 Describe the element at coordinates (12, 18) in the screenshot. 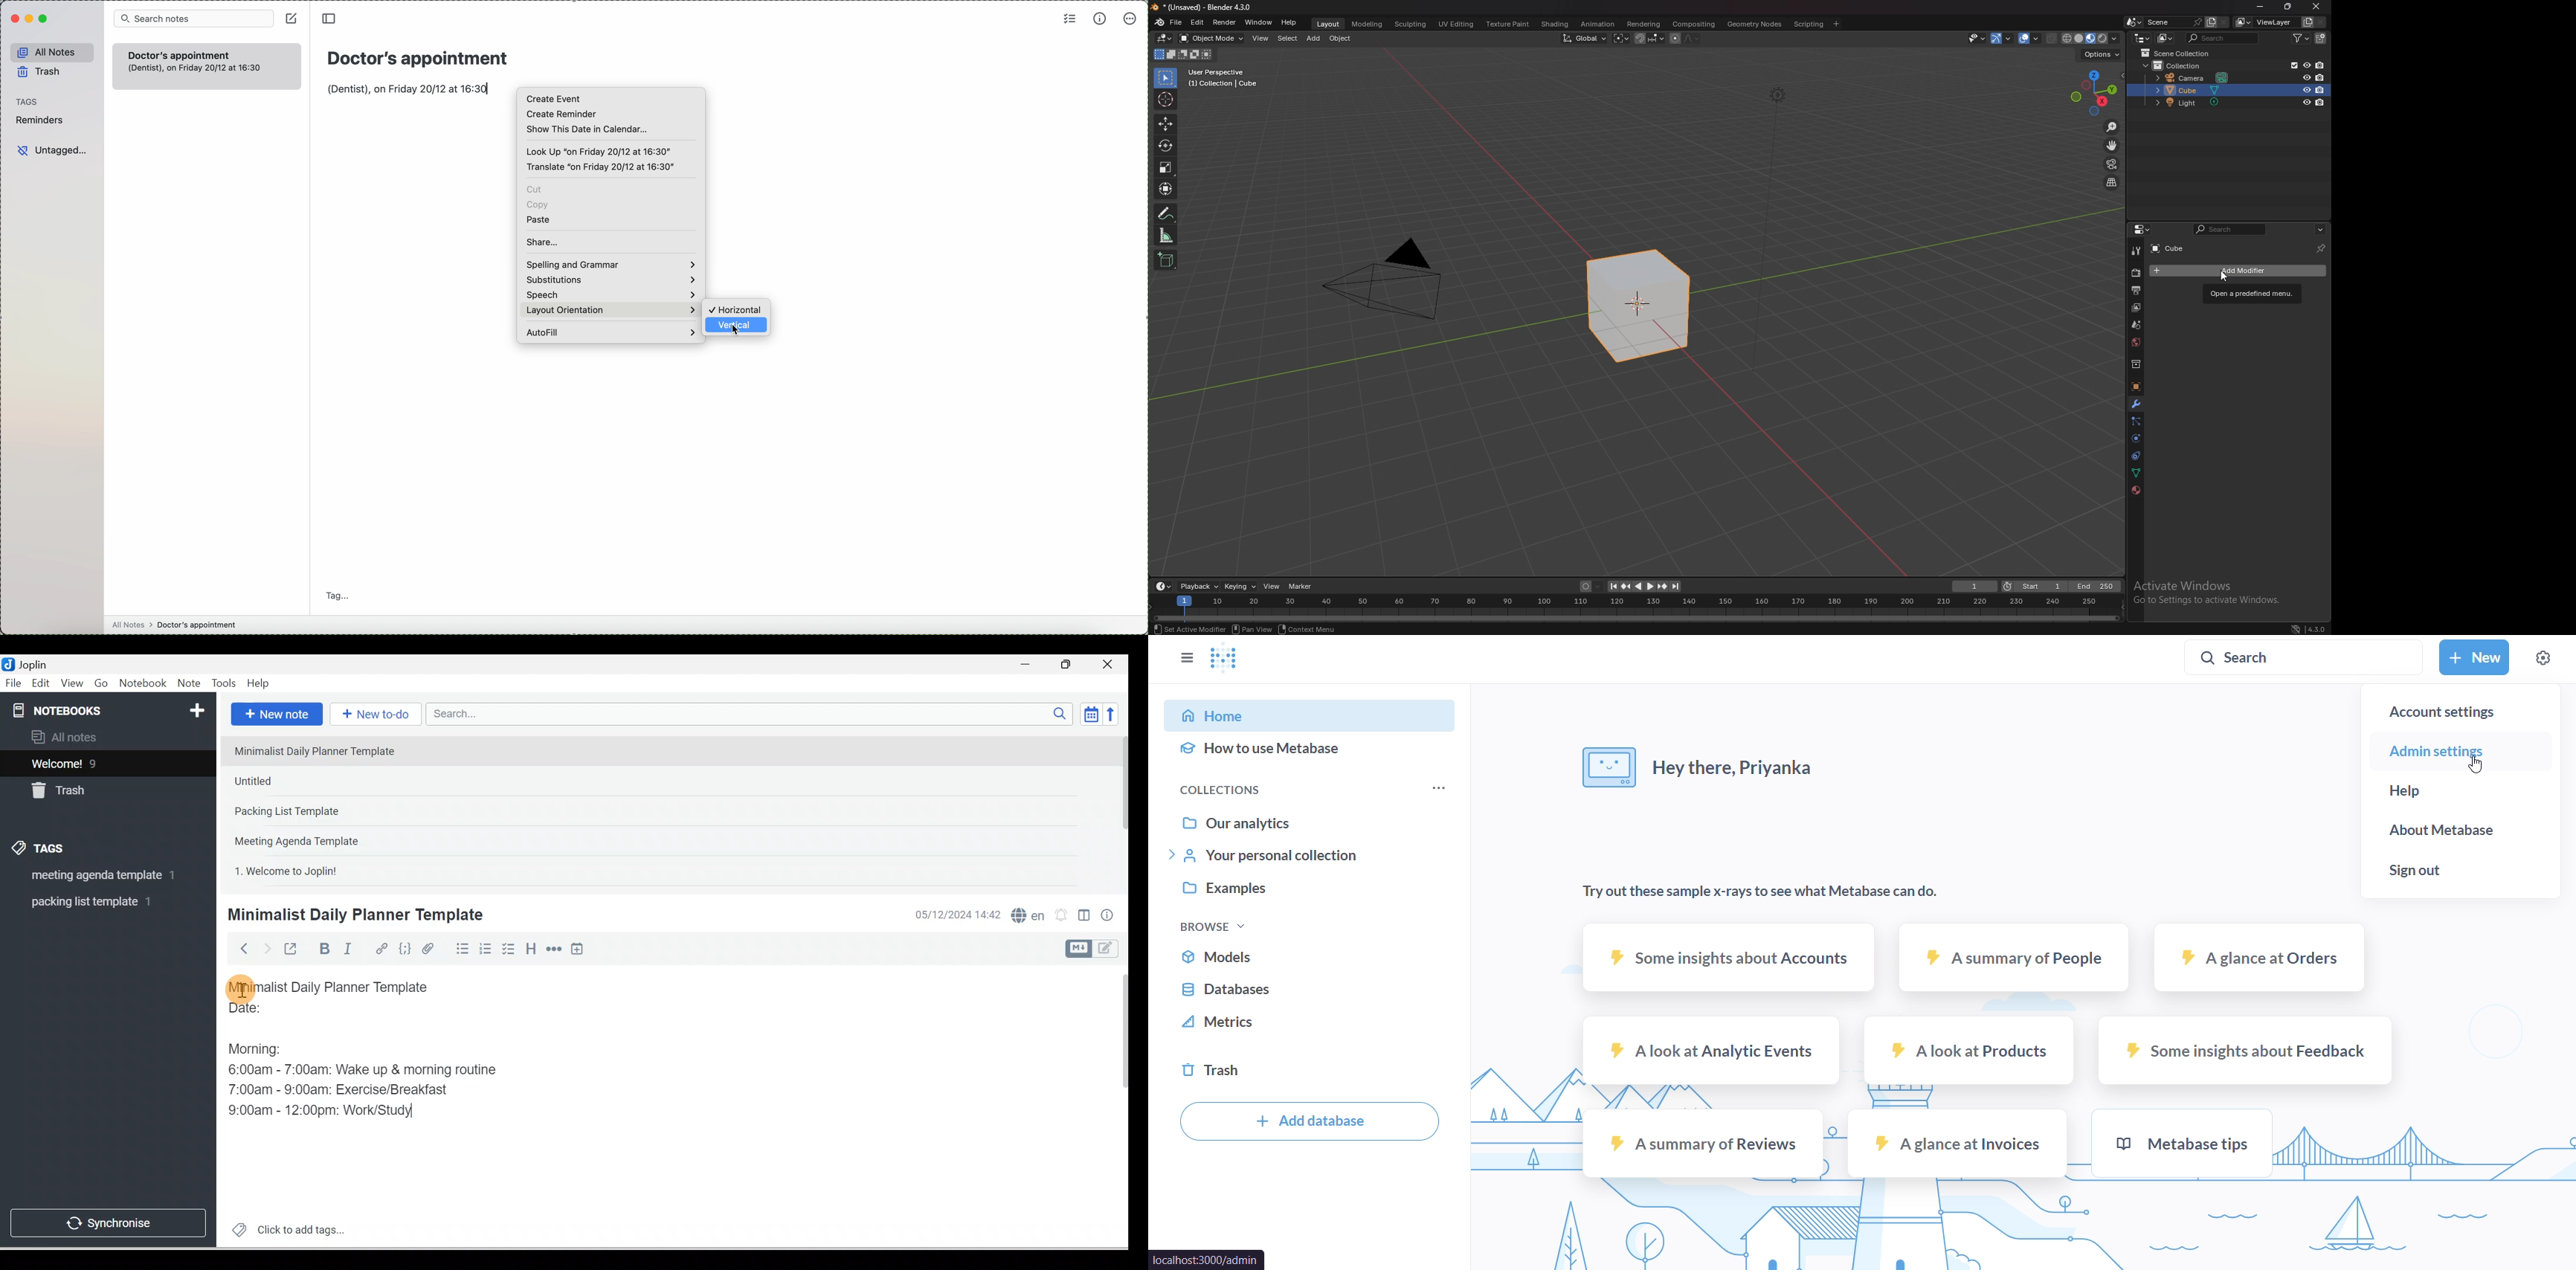

I see `close Simplenote` at that location.